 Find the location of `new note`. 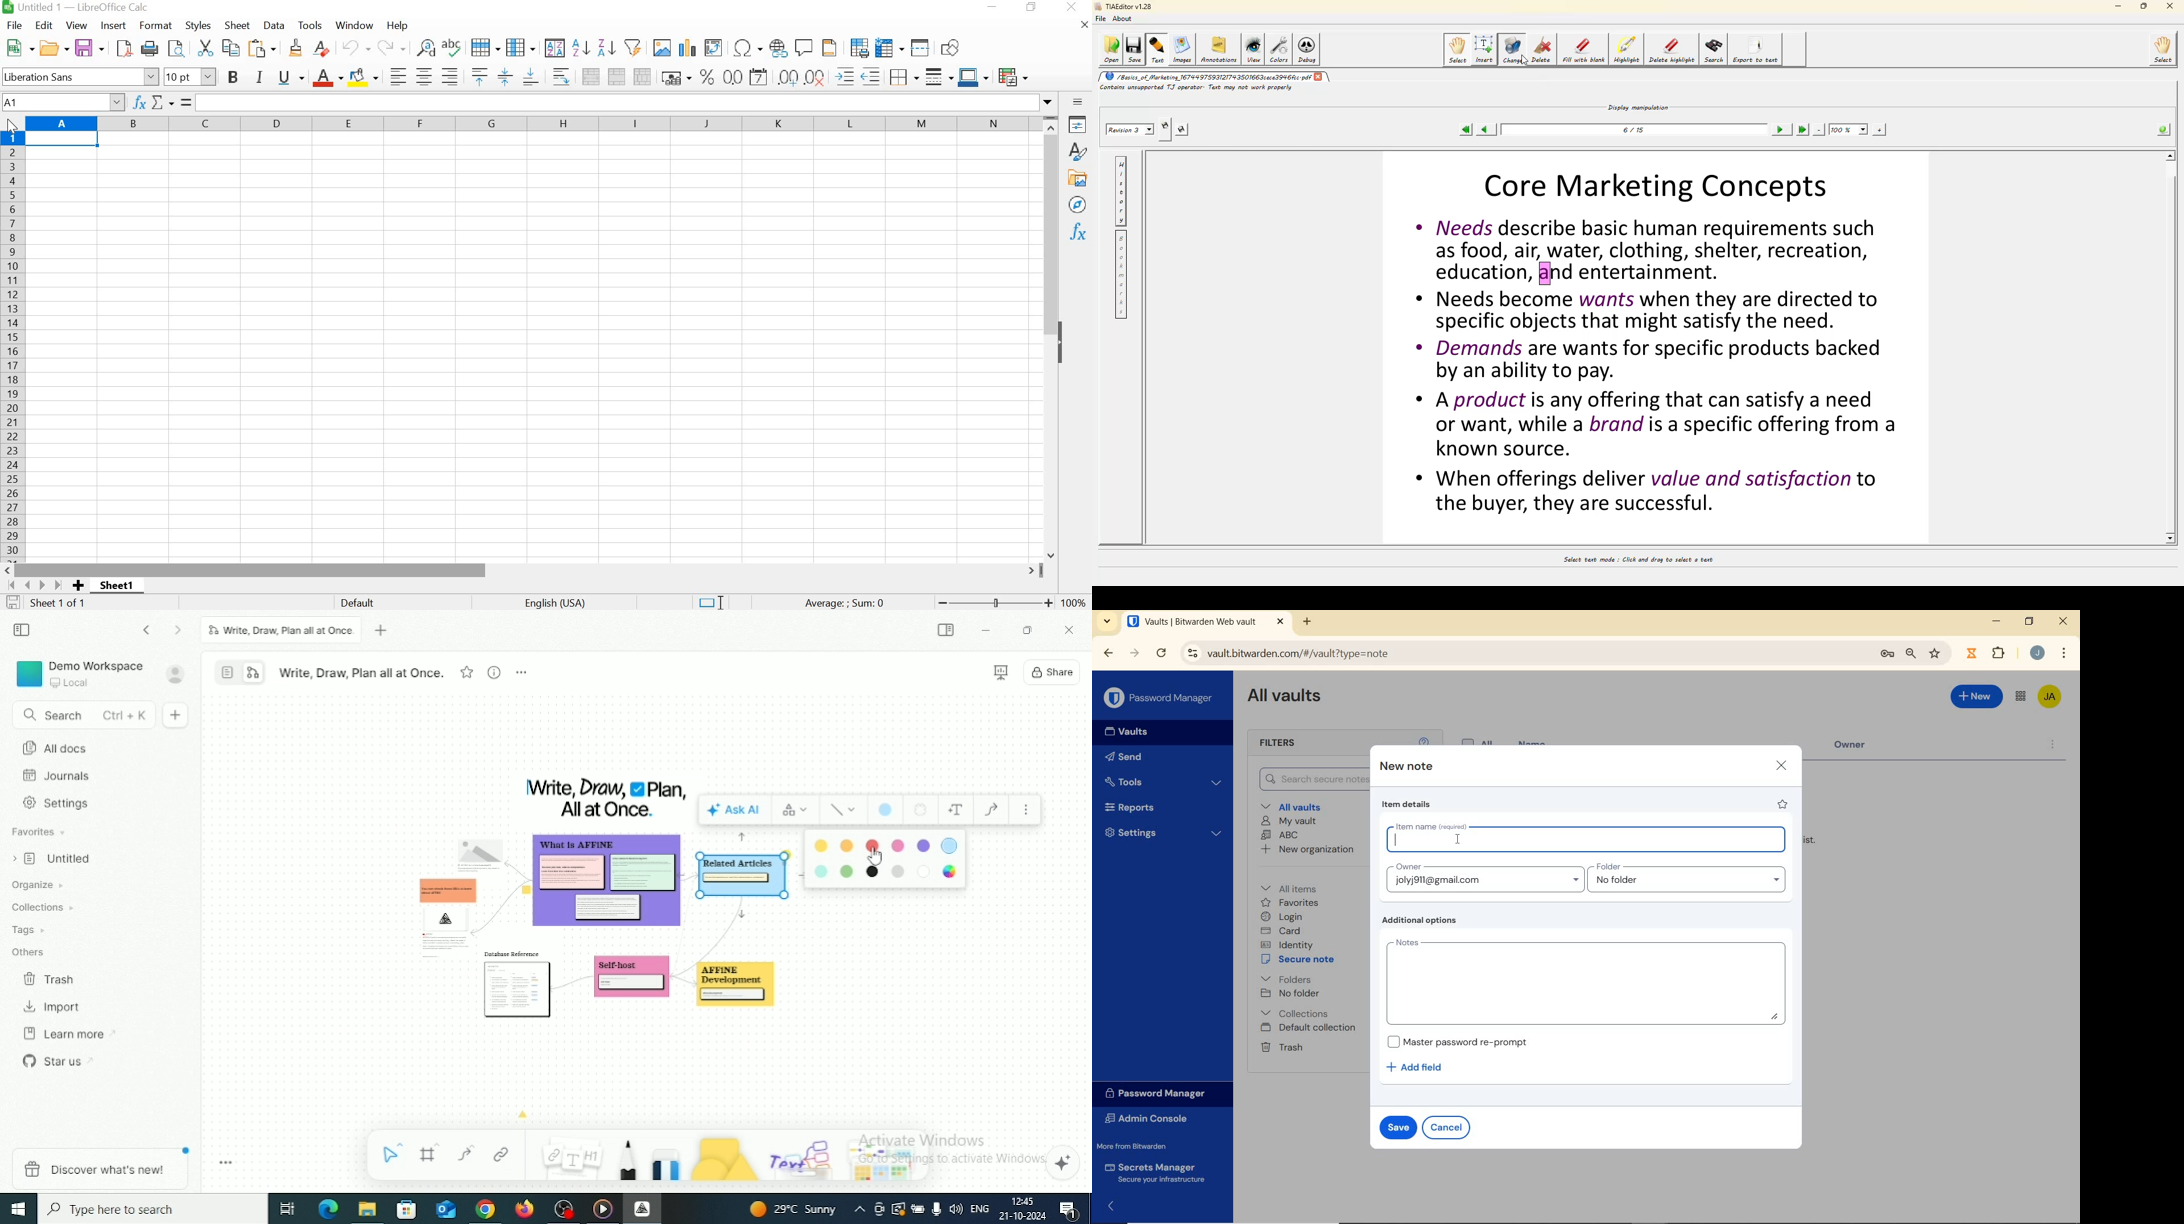

new note is located at coordinates (1405, 766).